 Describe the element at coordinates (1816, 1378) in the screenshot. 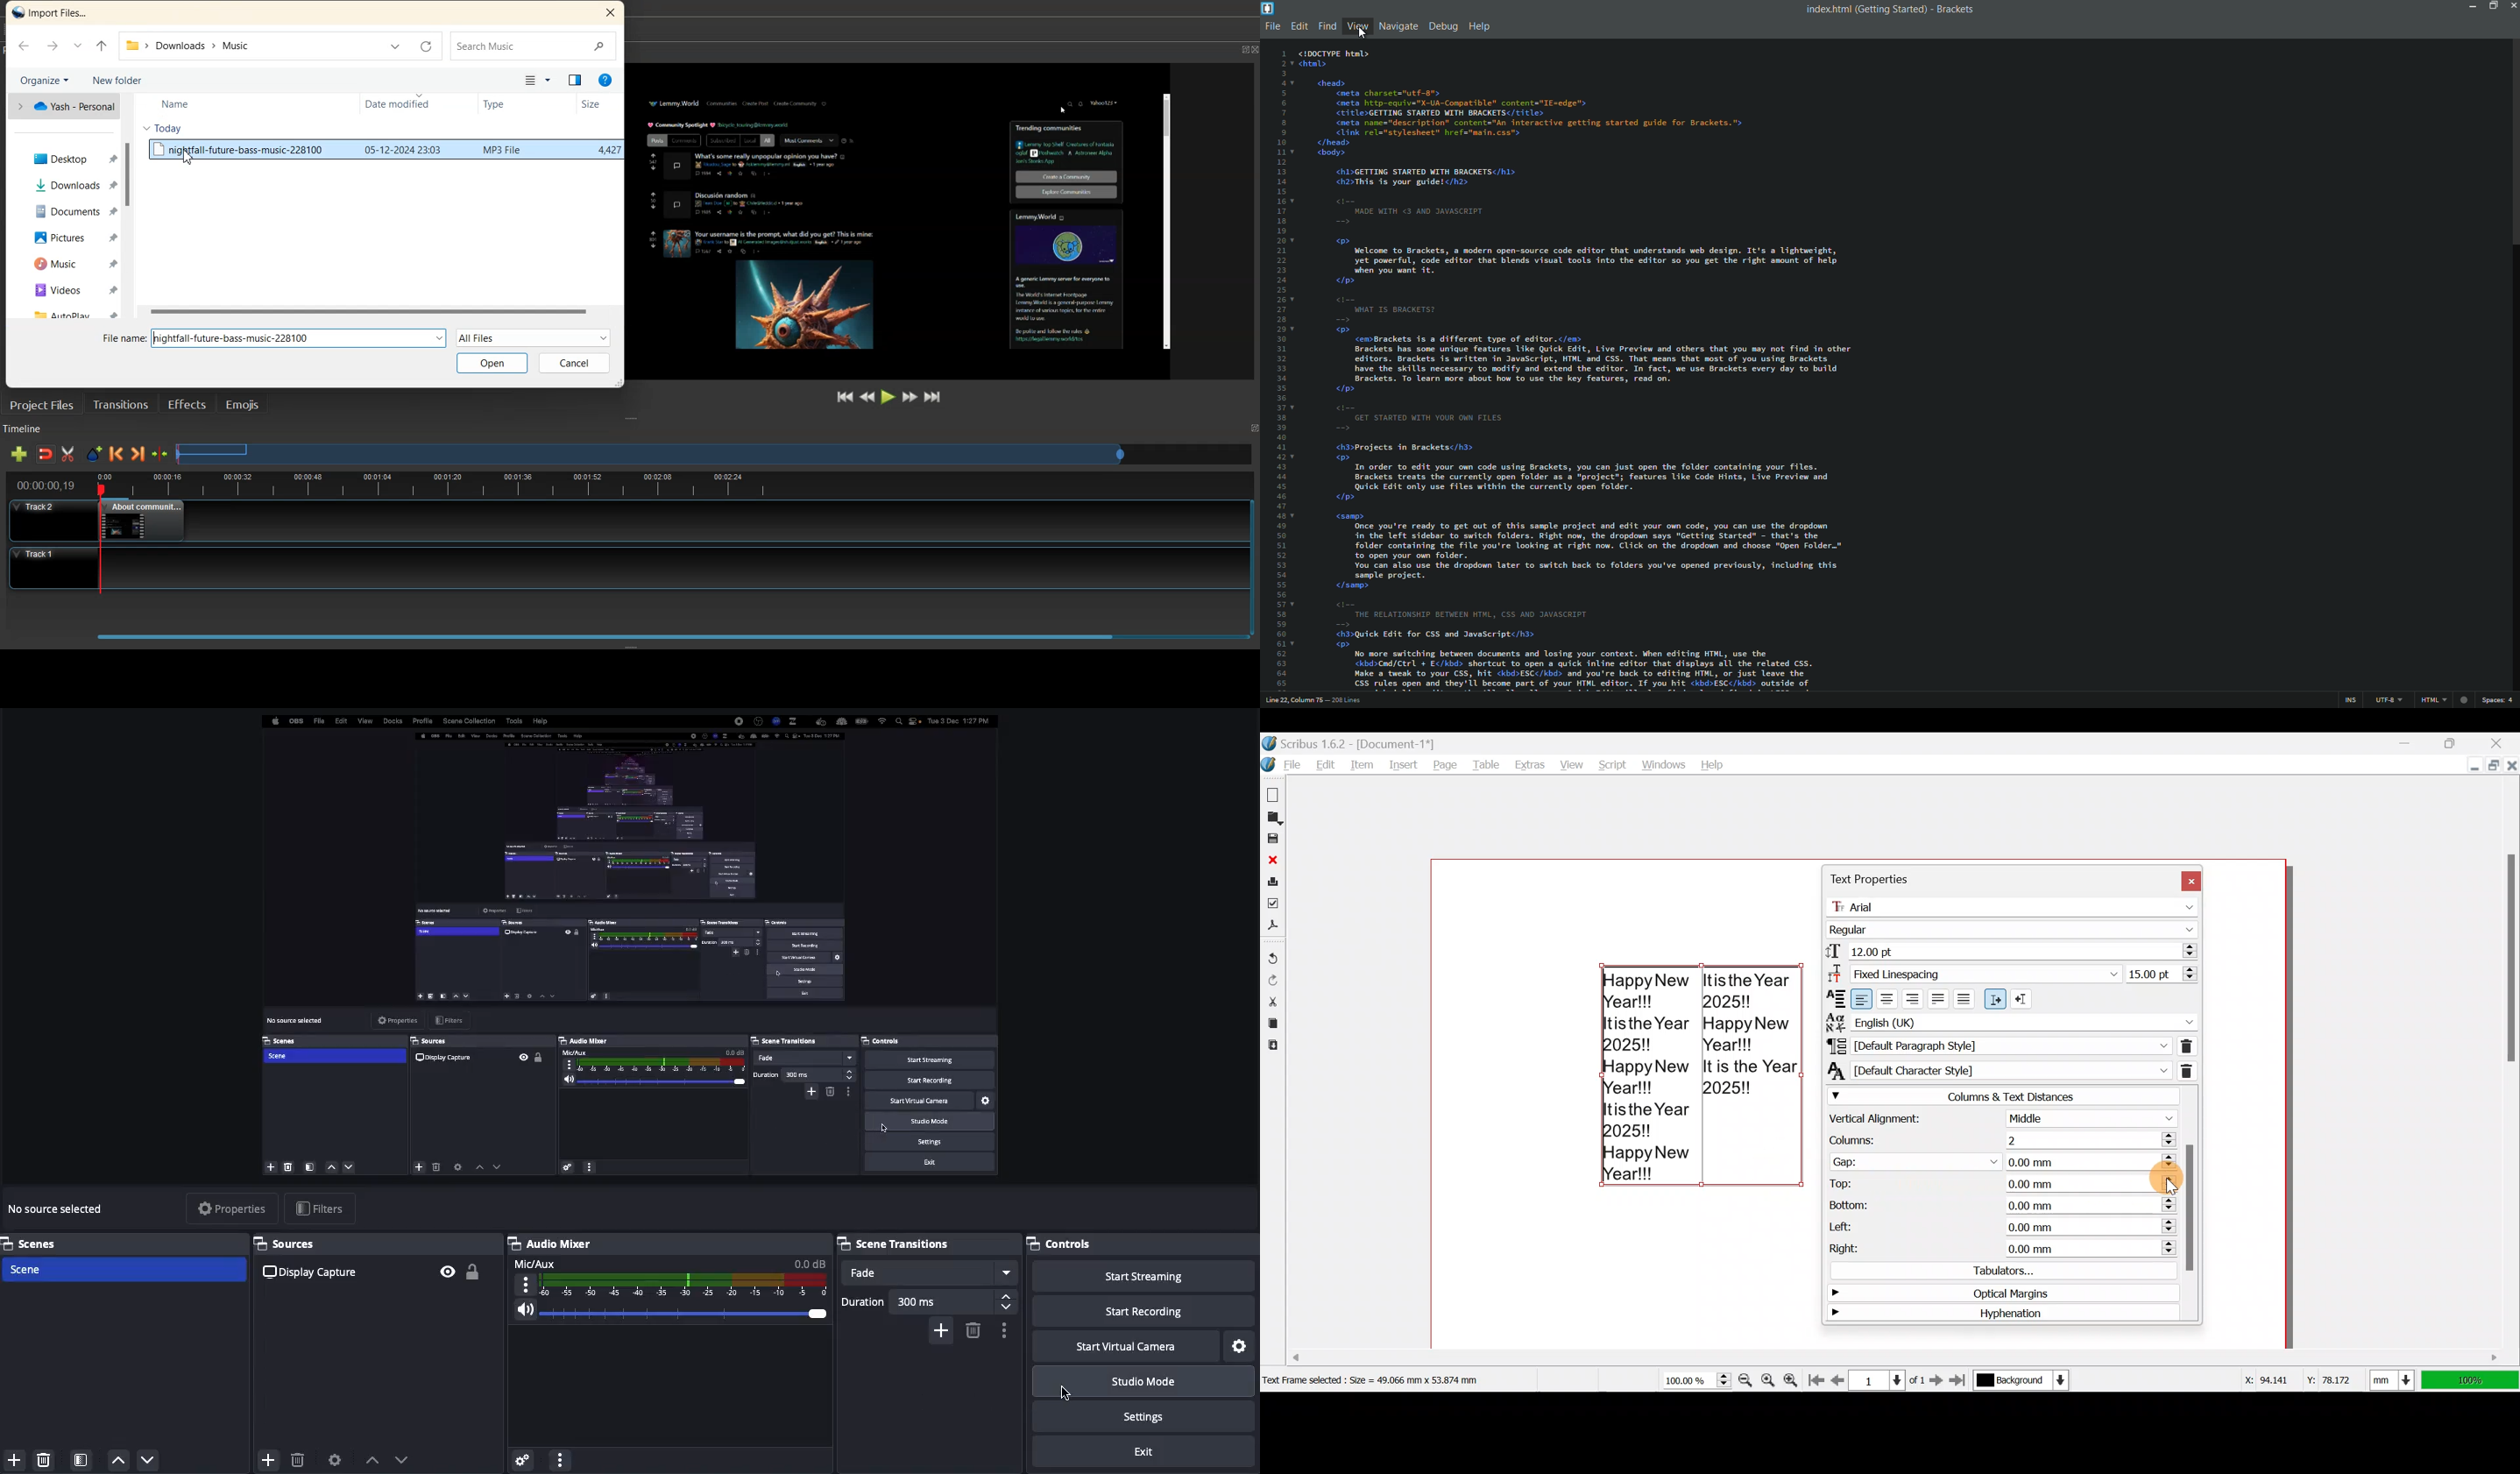

I see `Go to first page` at that location.